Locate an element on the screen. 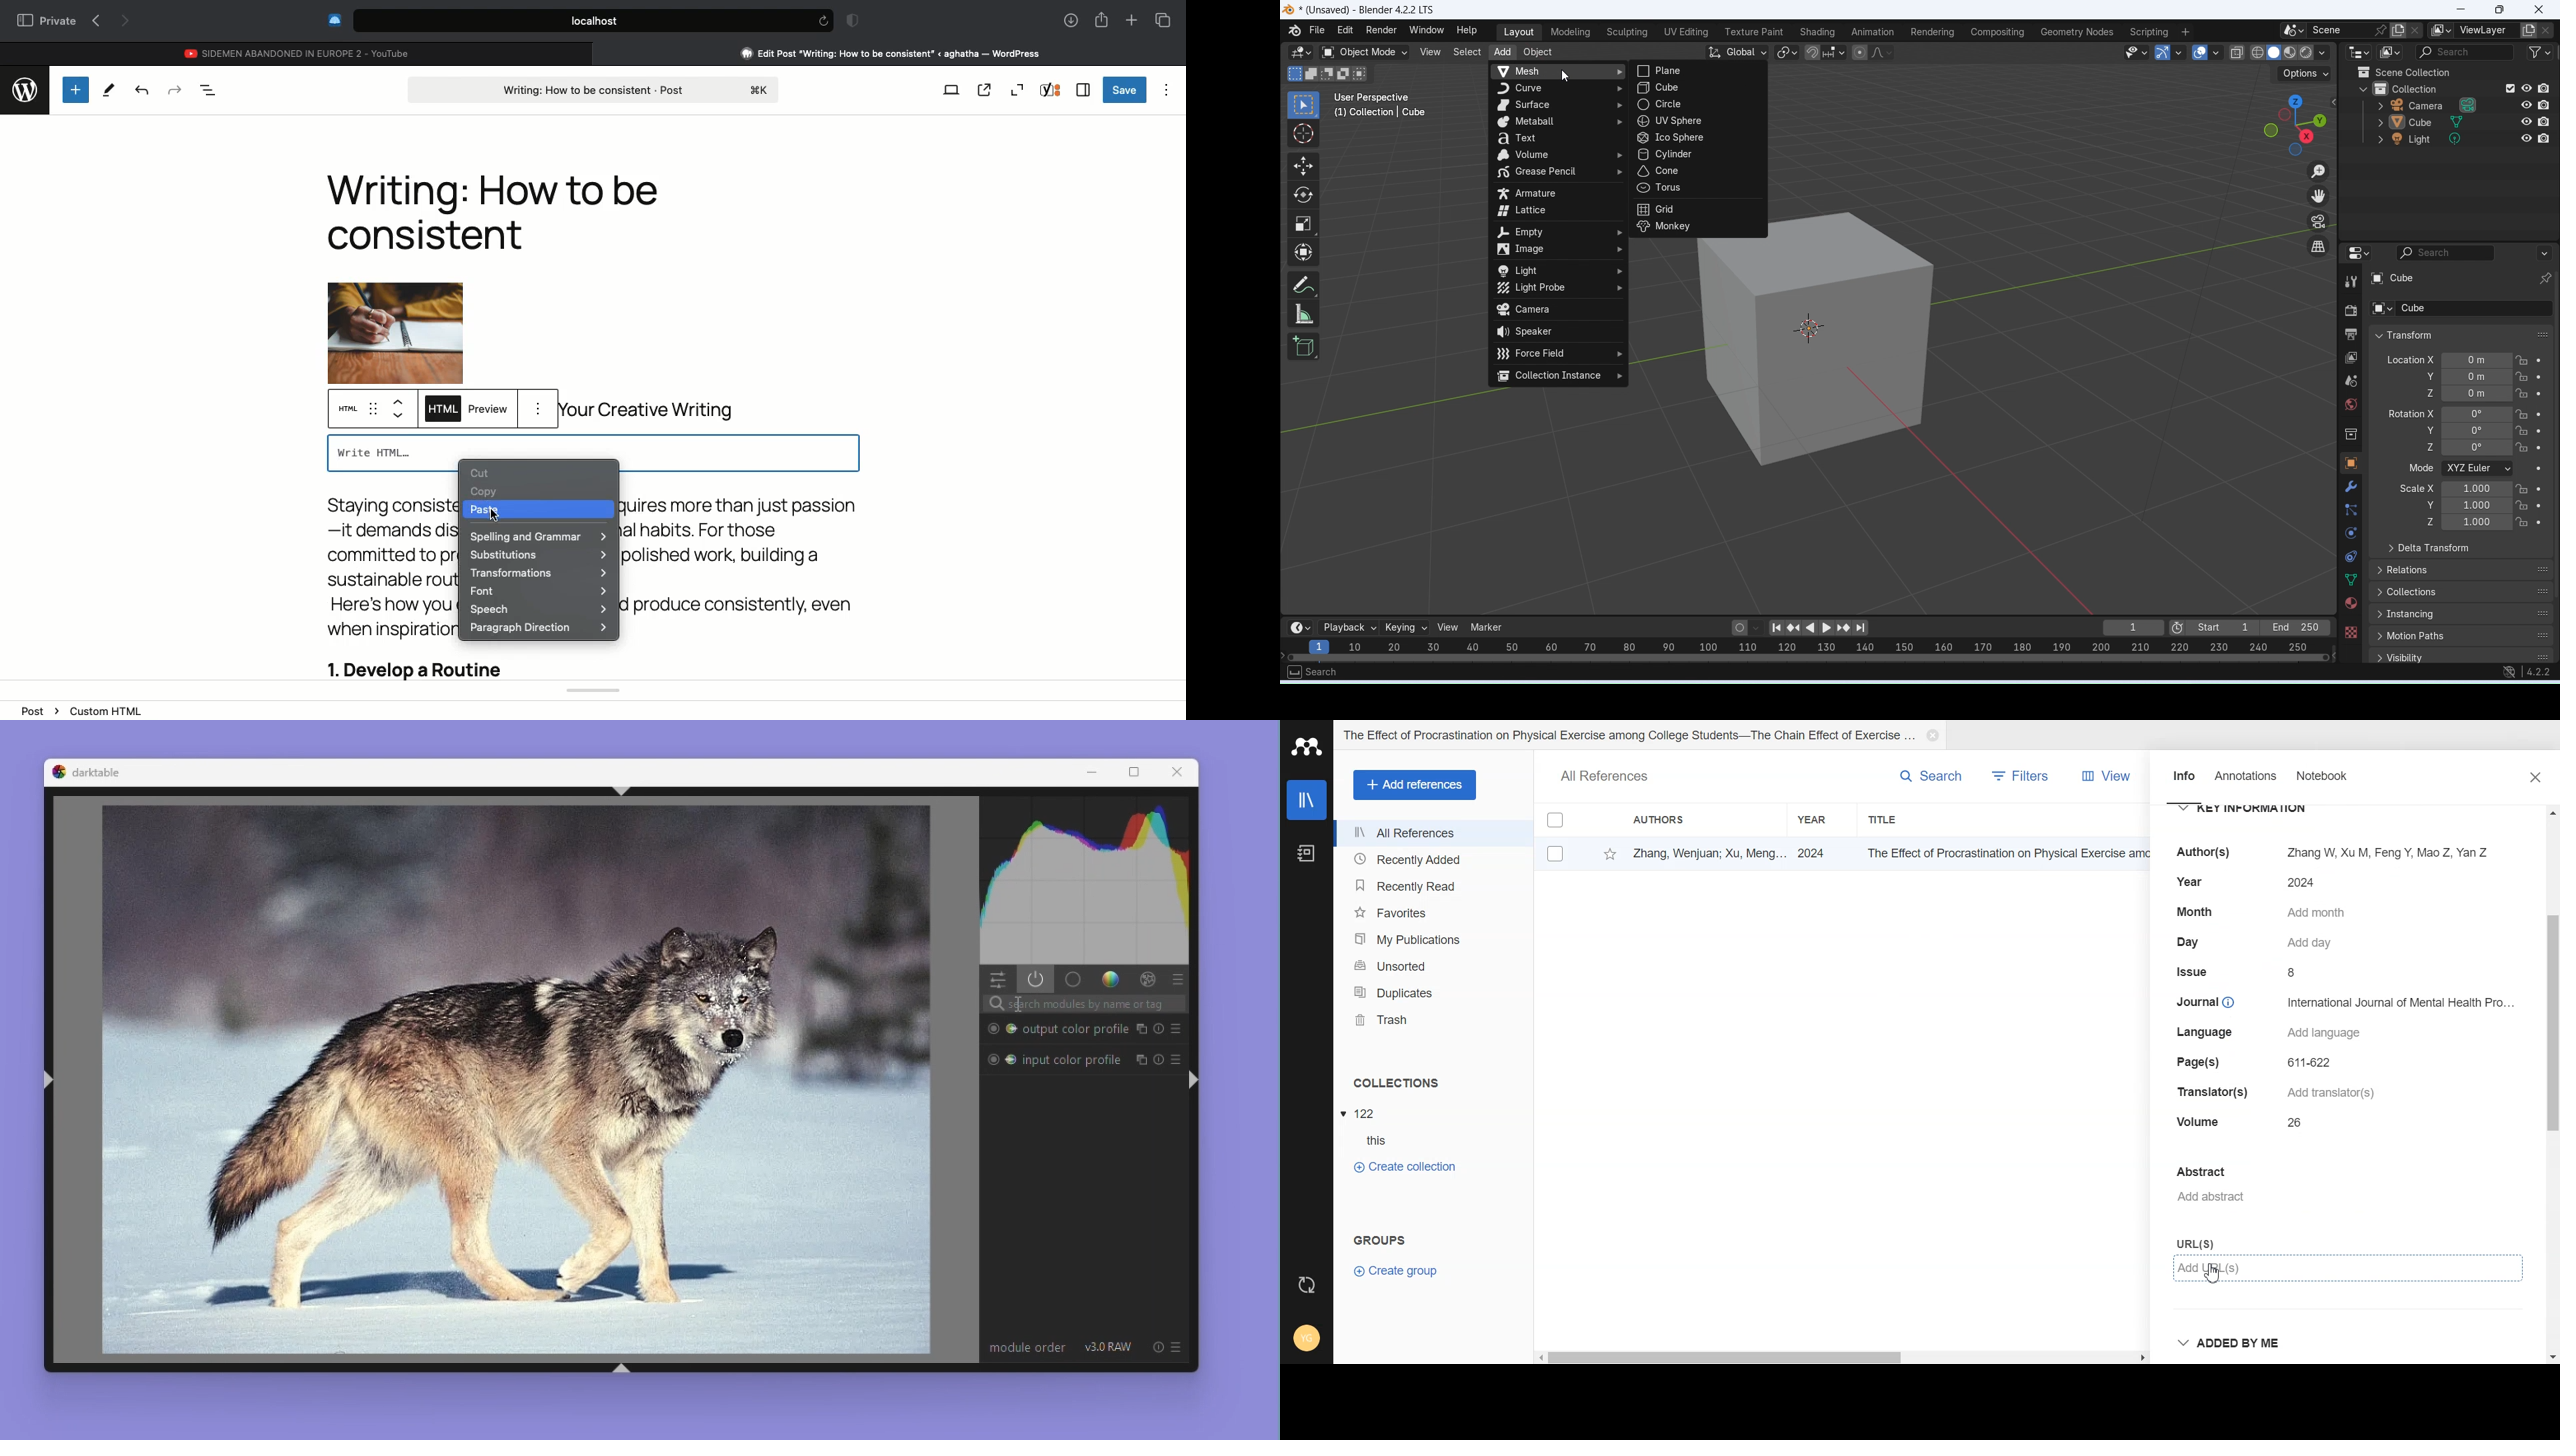 This screenshot has height=1456, width=2576. (1) Collection | Cube is located at coordinates (1380, 113).